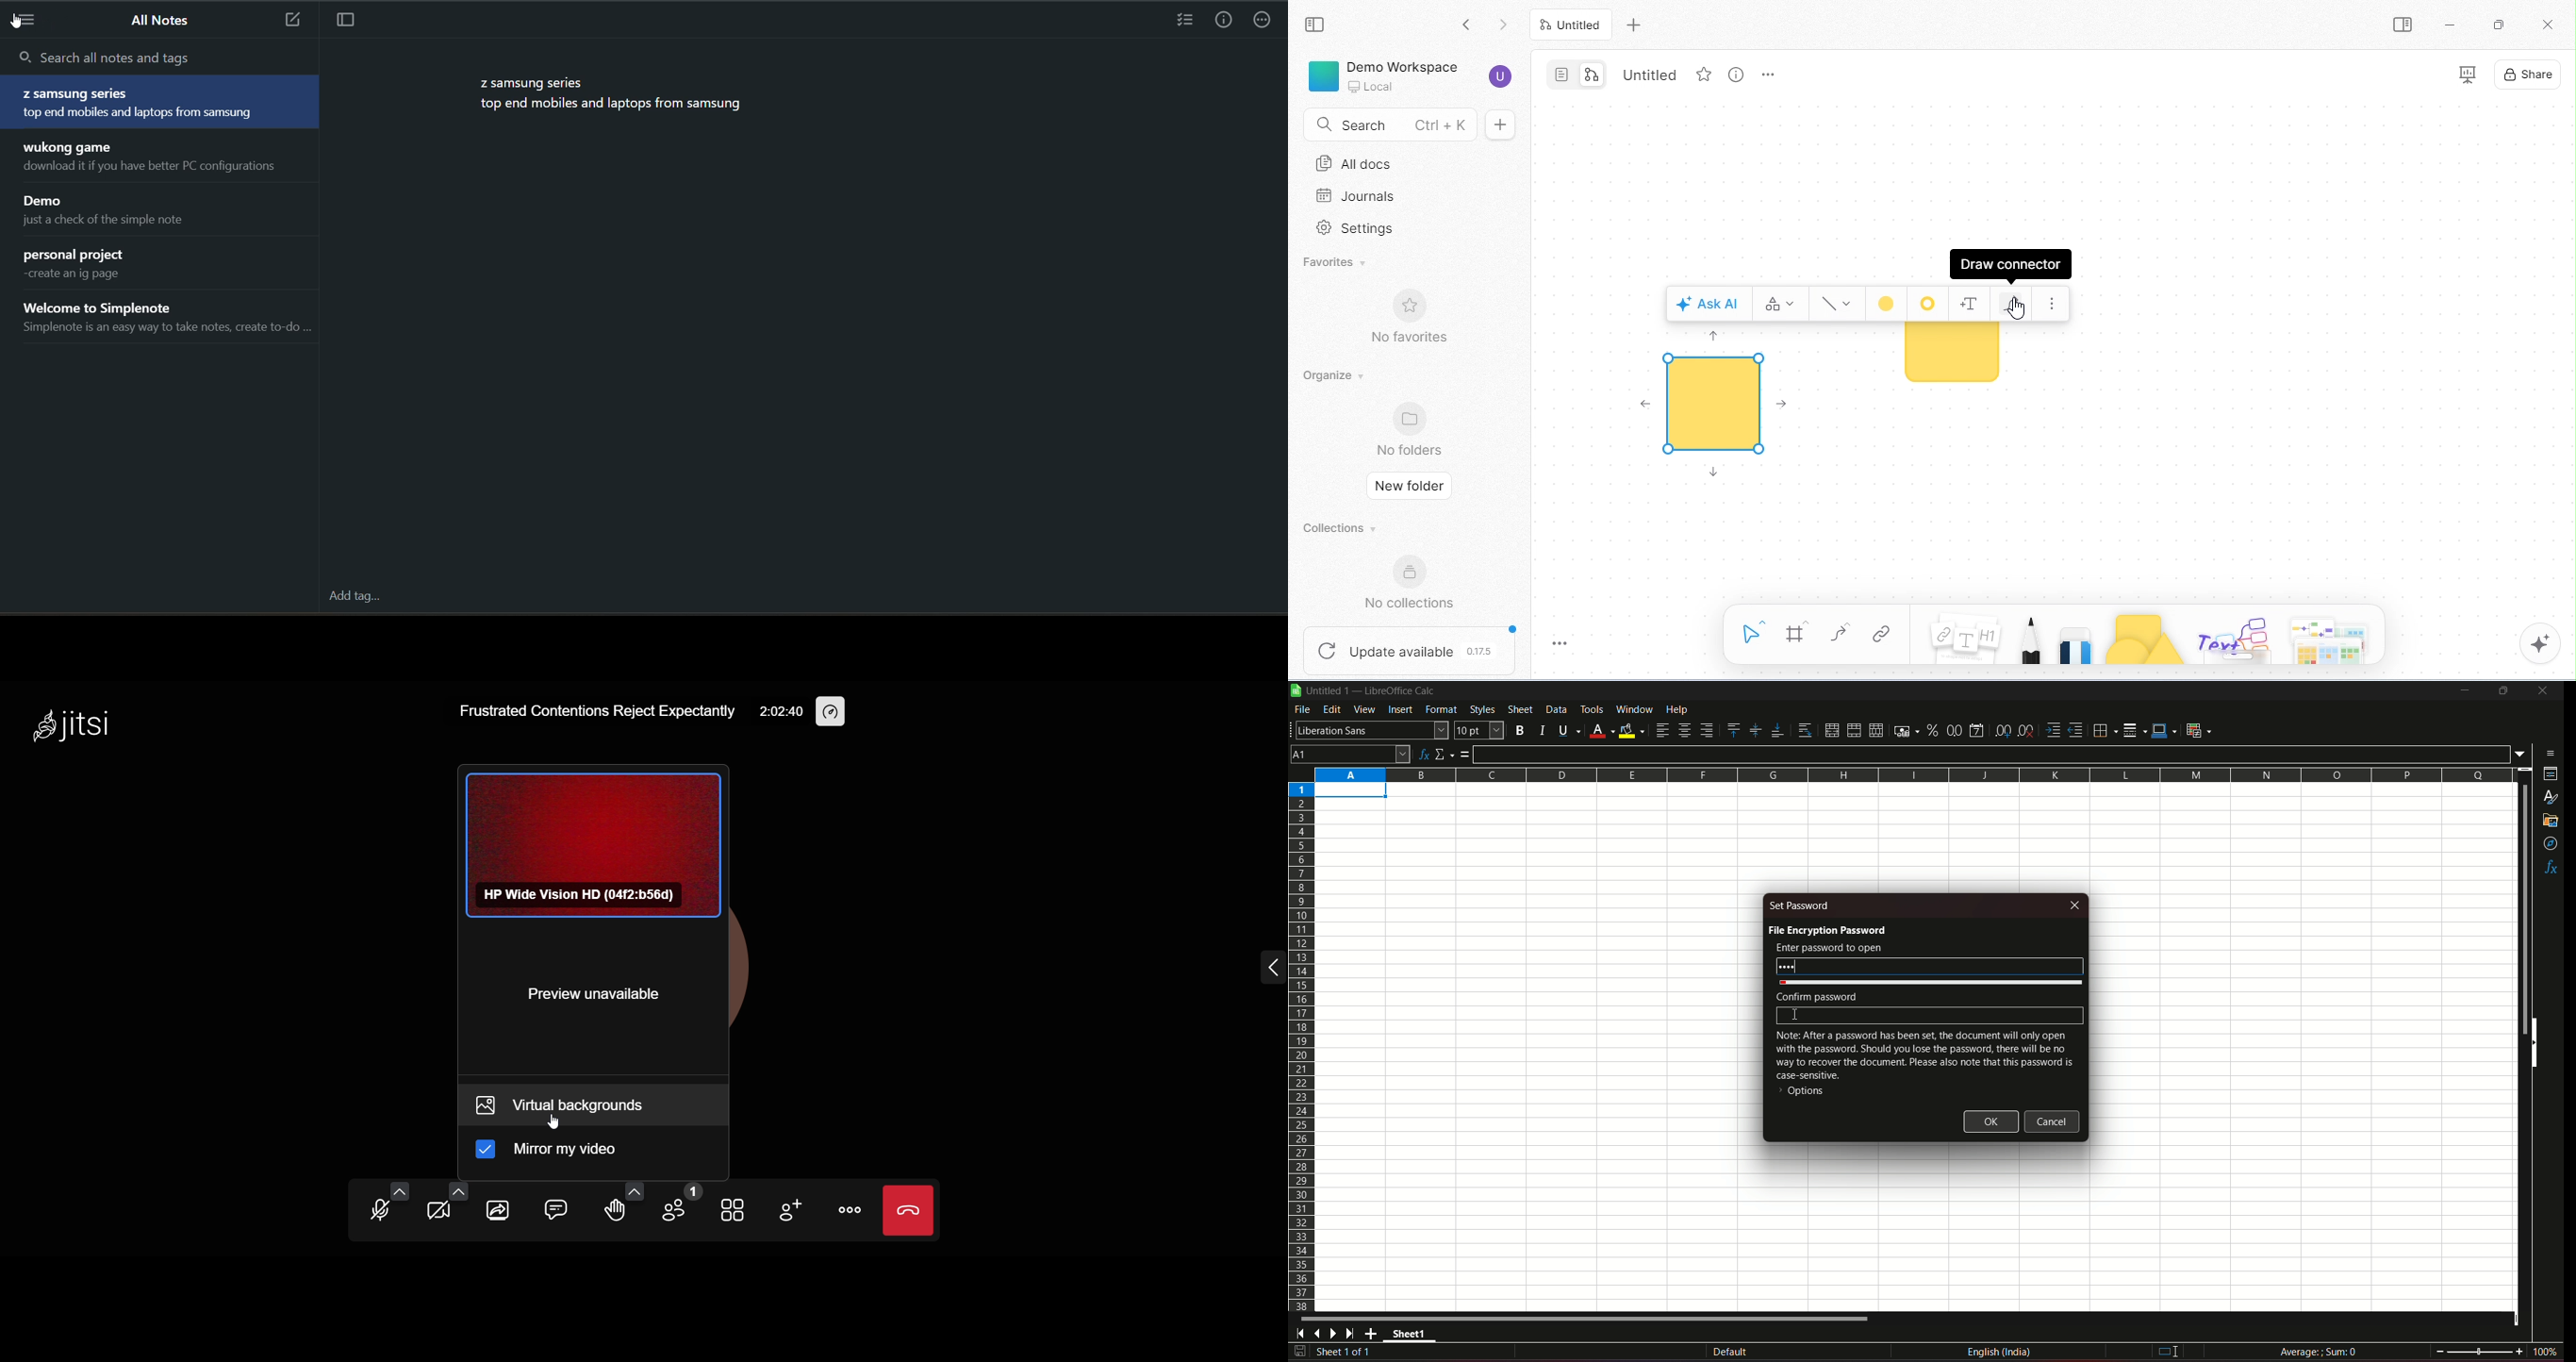 This screenshot has width=2576, height=1372. I want to click on properties, so click(2549, 775).